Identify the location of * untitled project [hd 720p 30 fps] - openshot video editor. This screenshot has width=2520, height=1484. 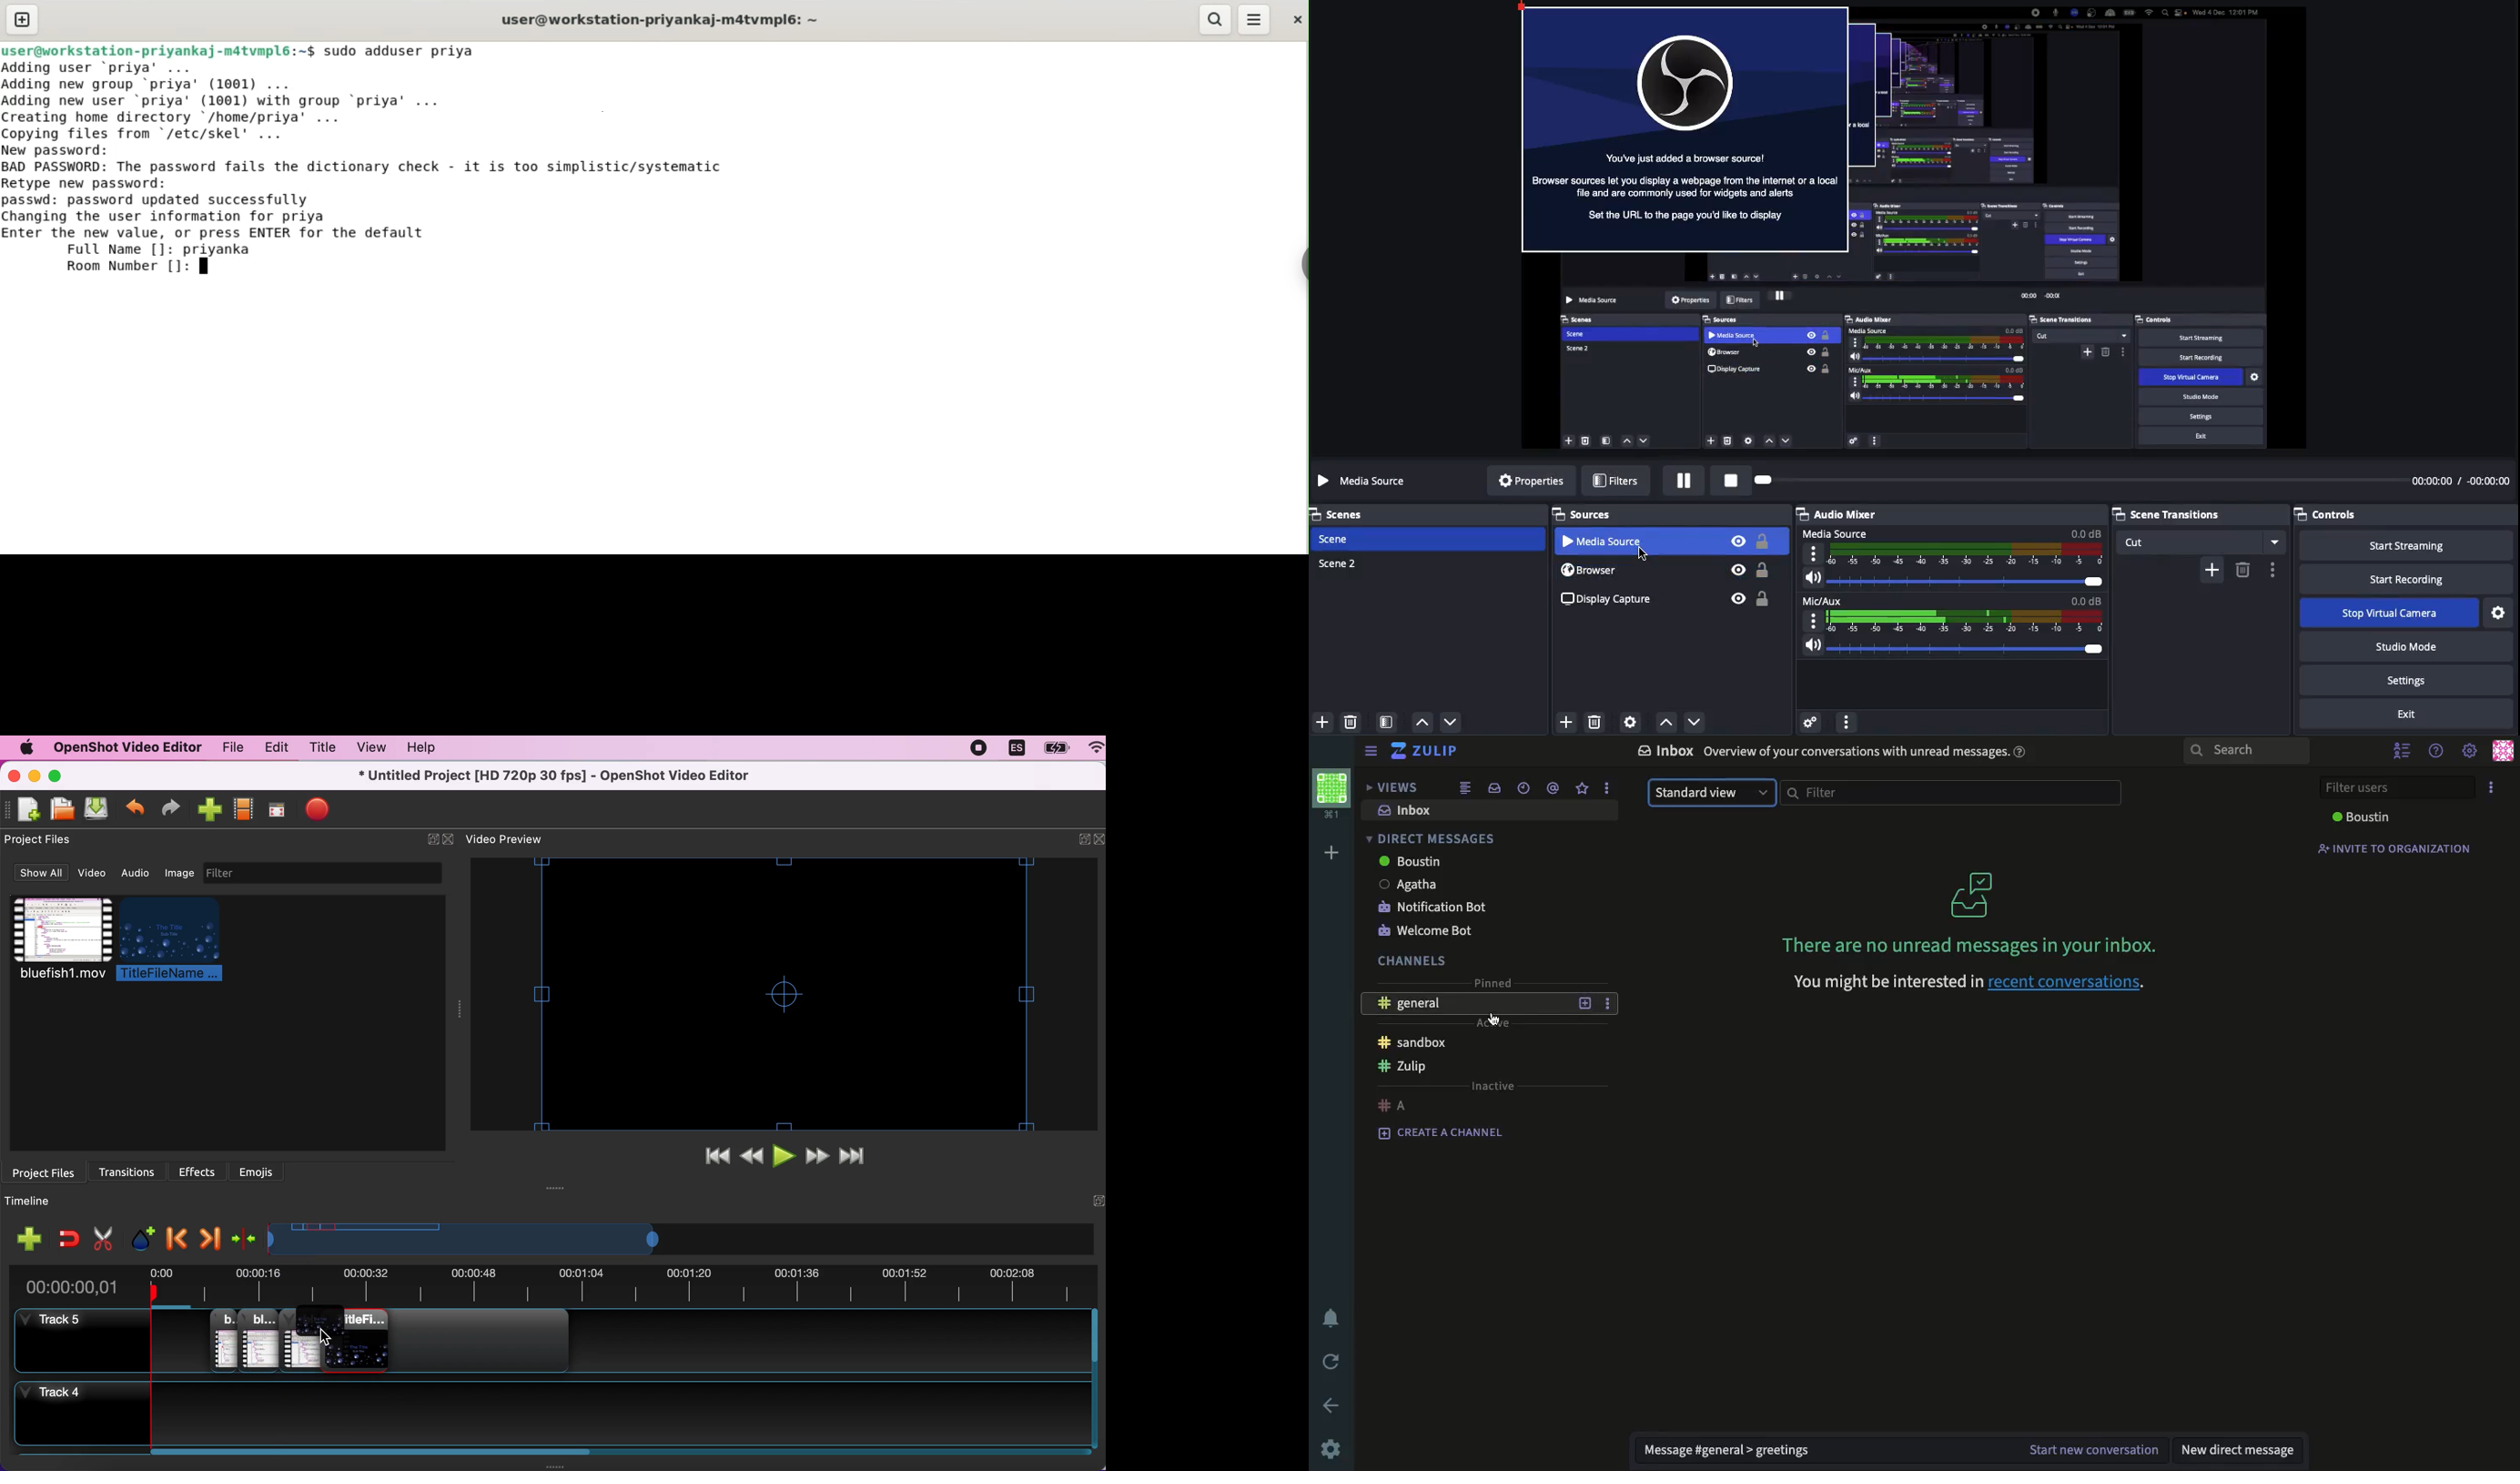
(579, 775).